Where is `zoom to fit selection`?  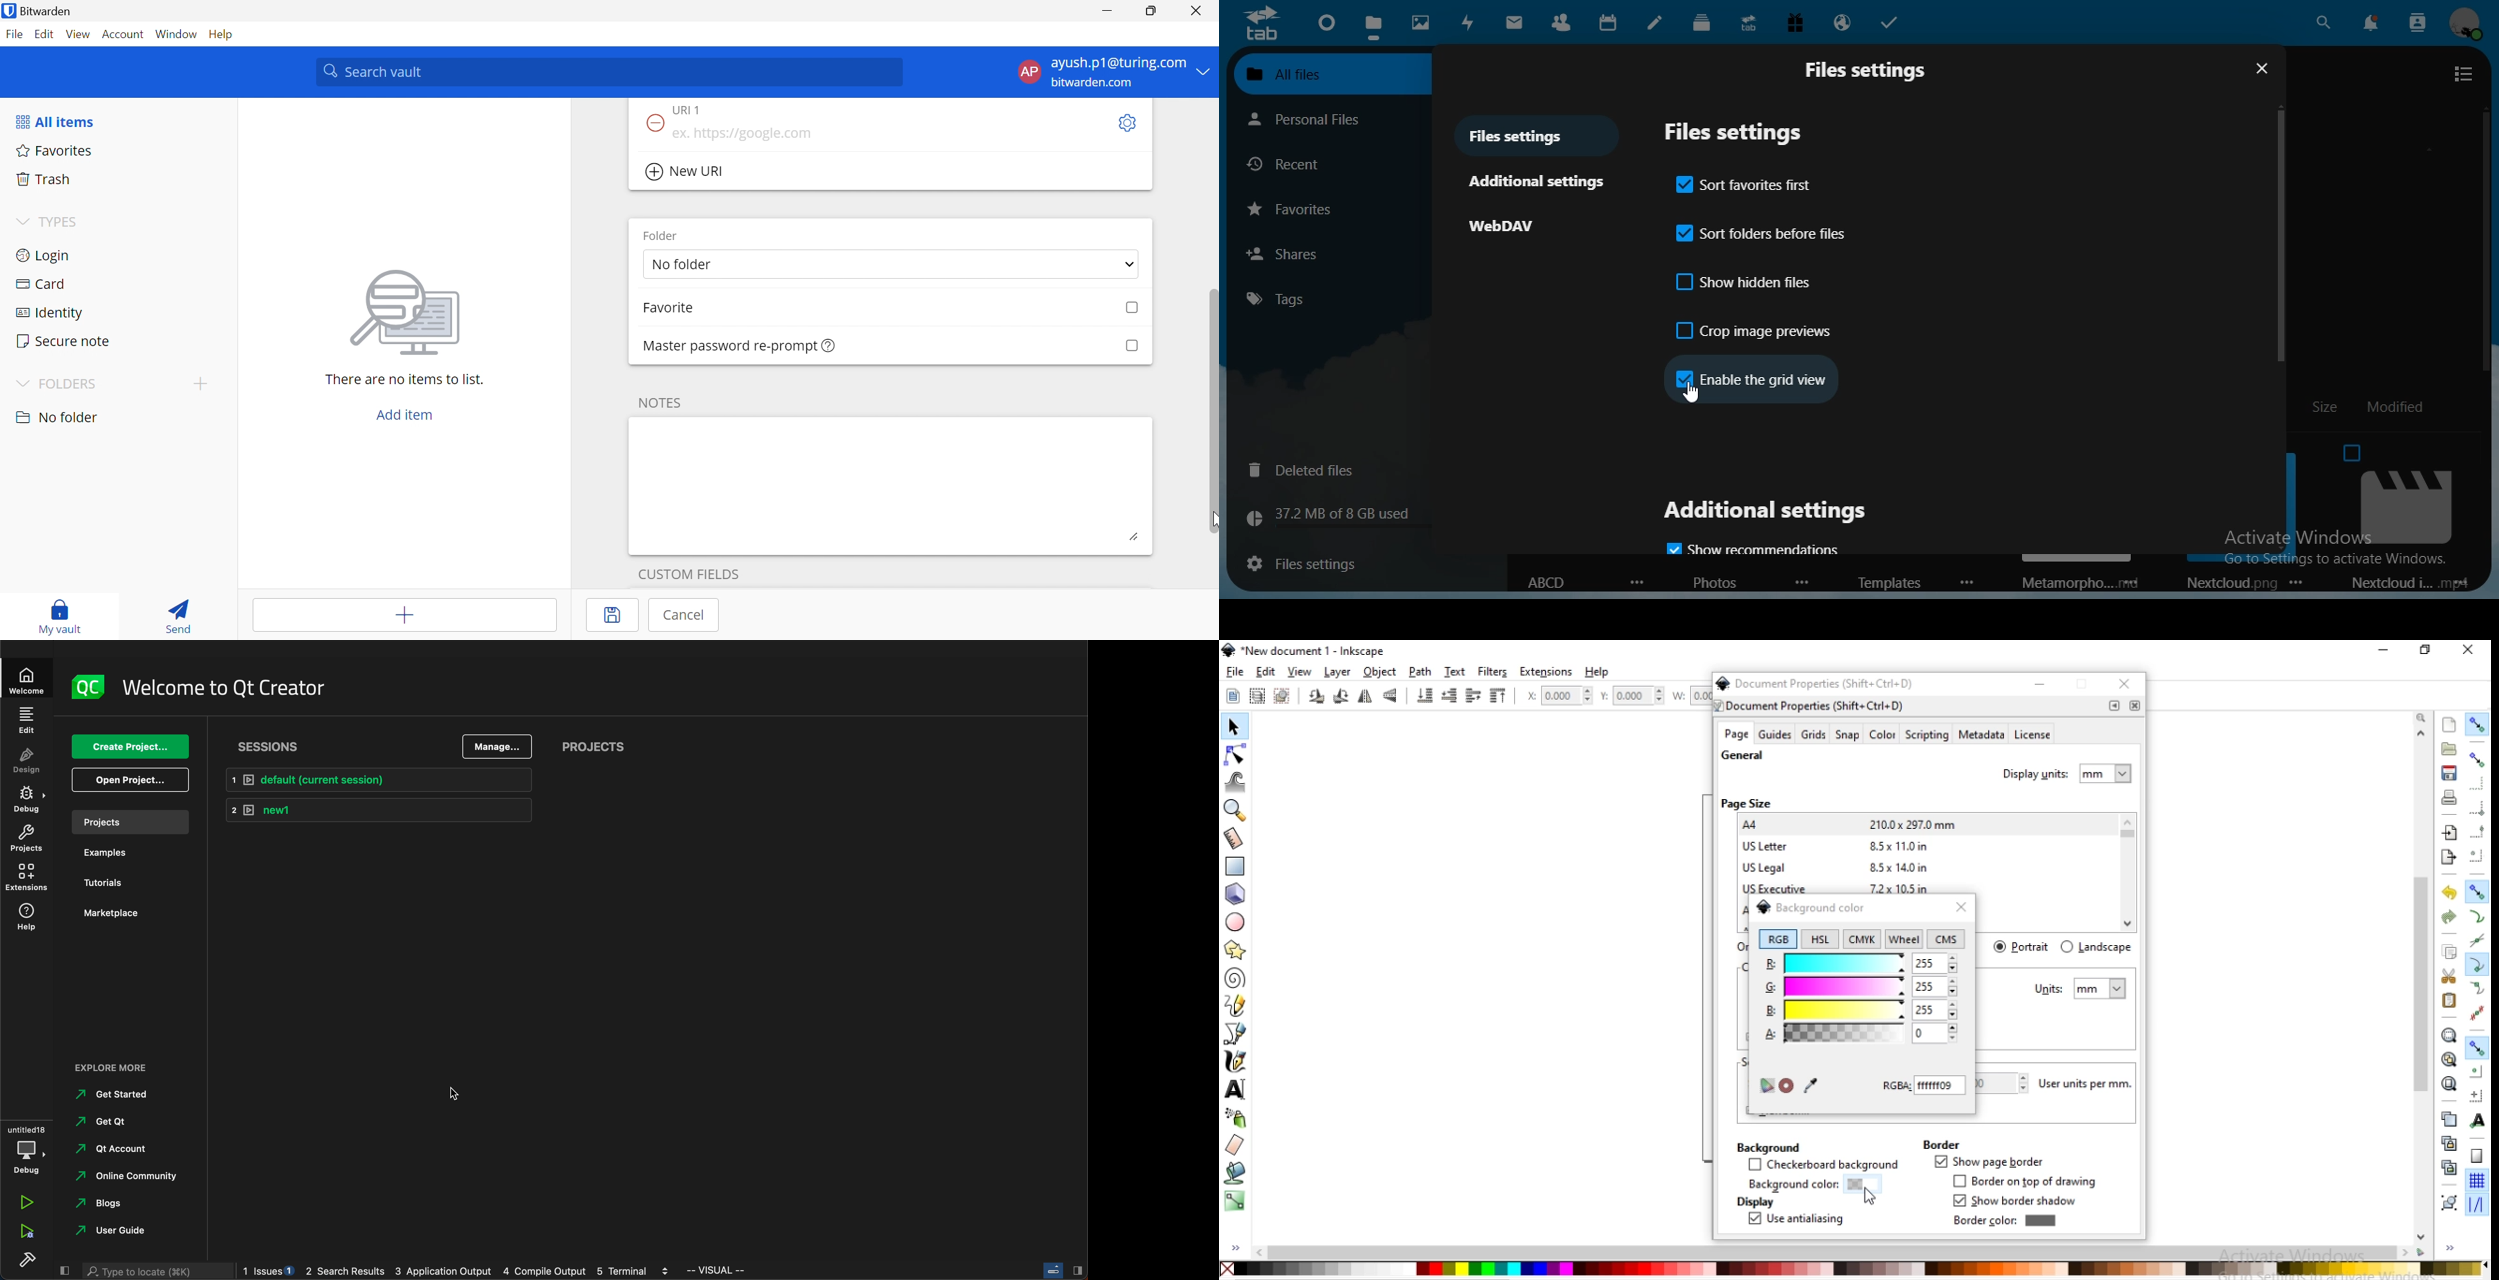
zoom to fit selection is located at coordinates (2448, 1036).